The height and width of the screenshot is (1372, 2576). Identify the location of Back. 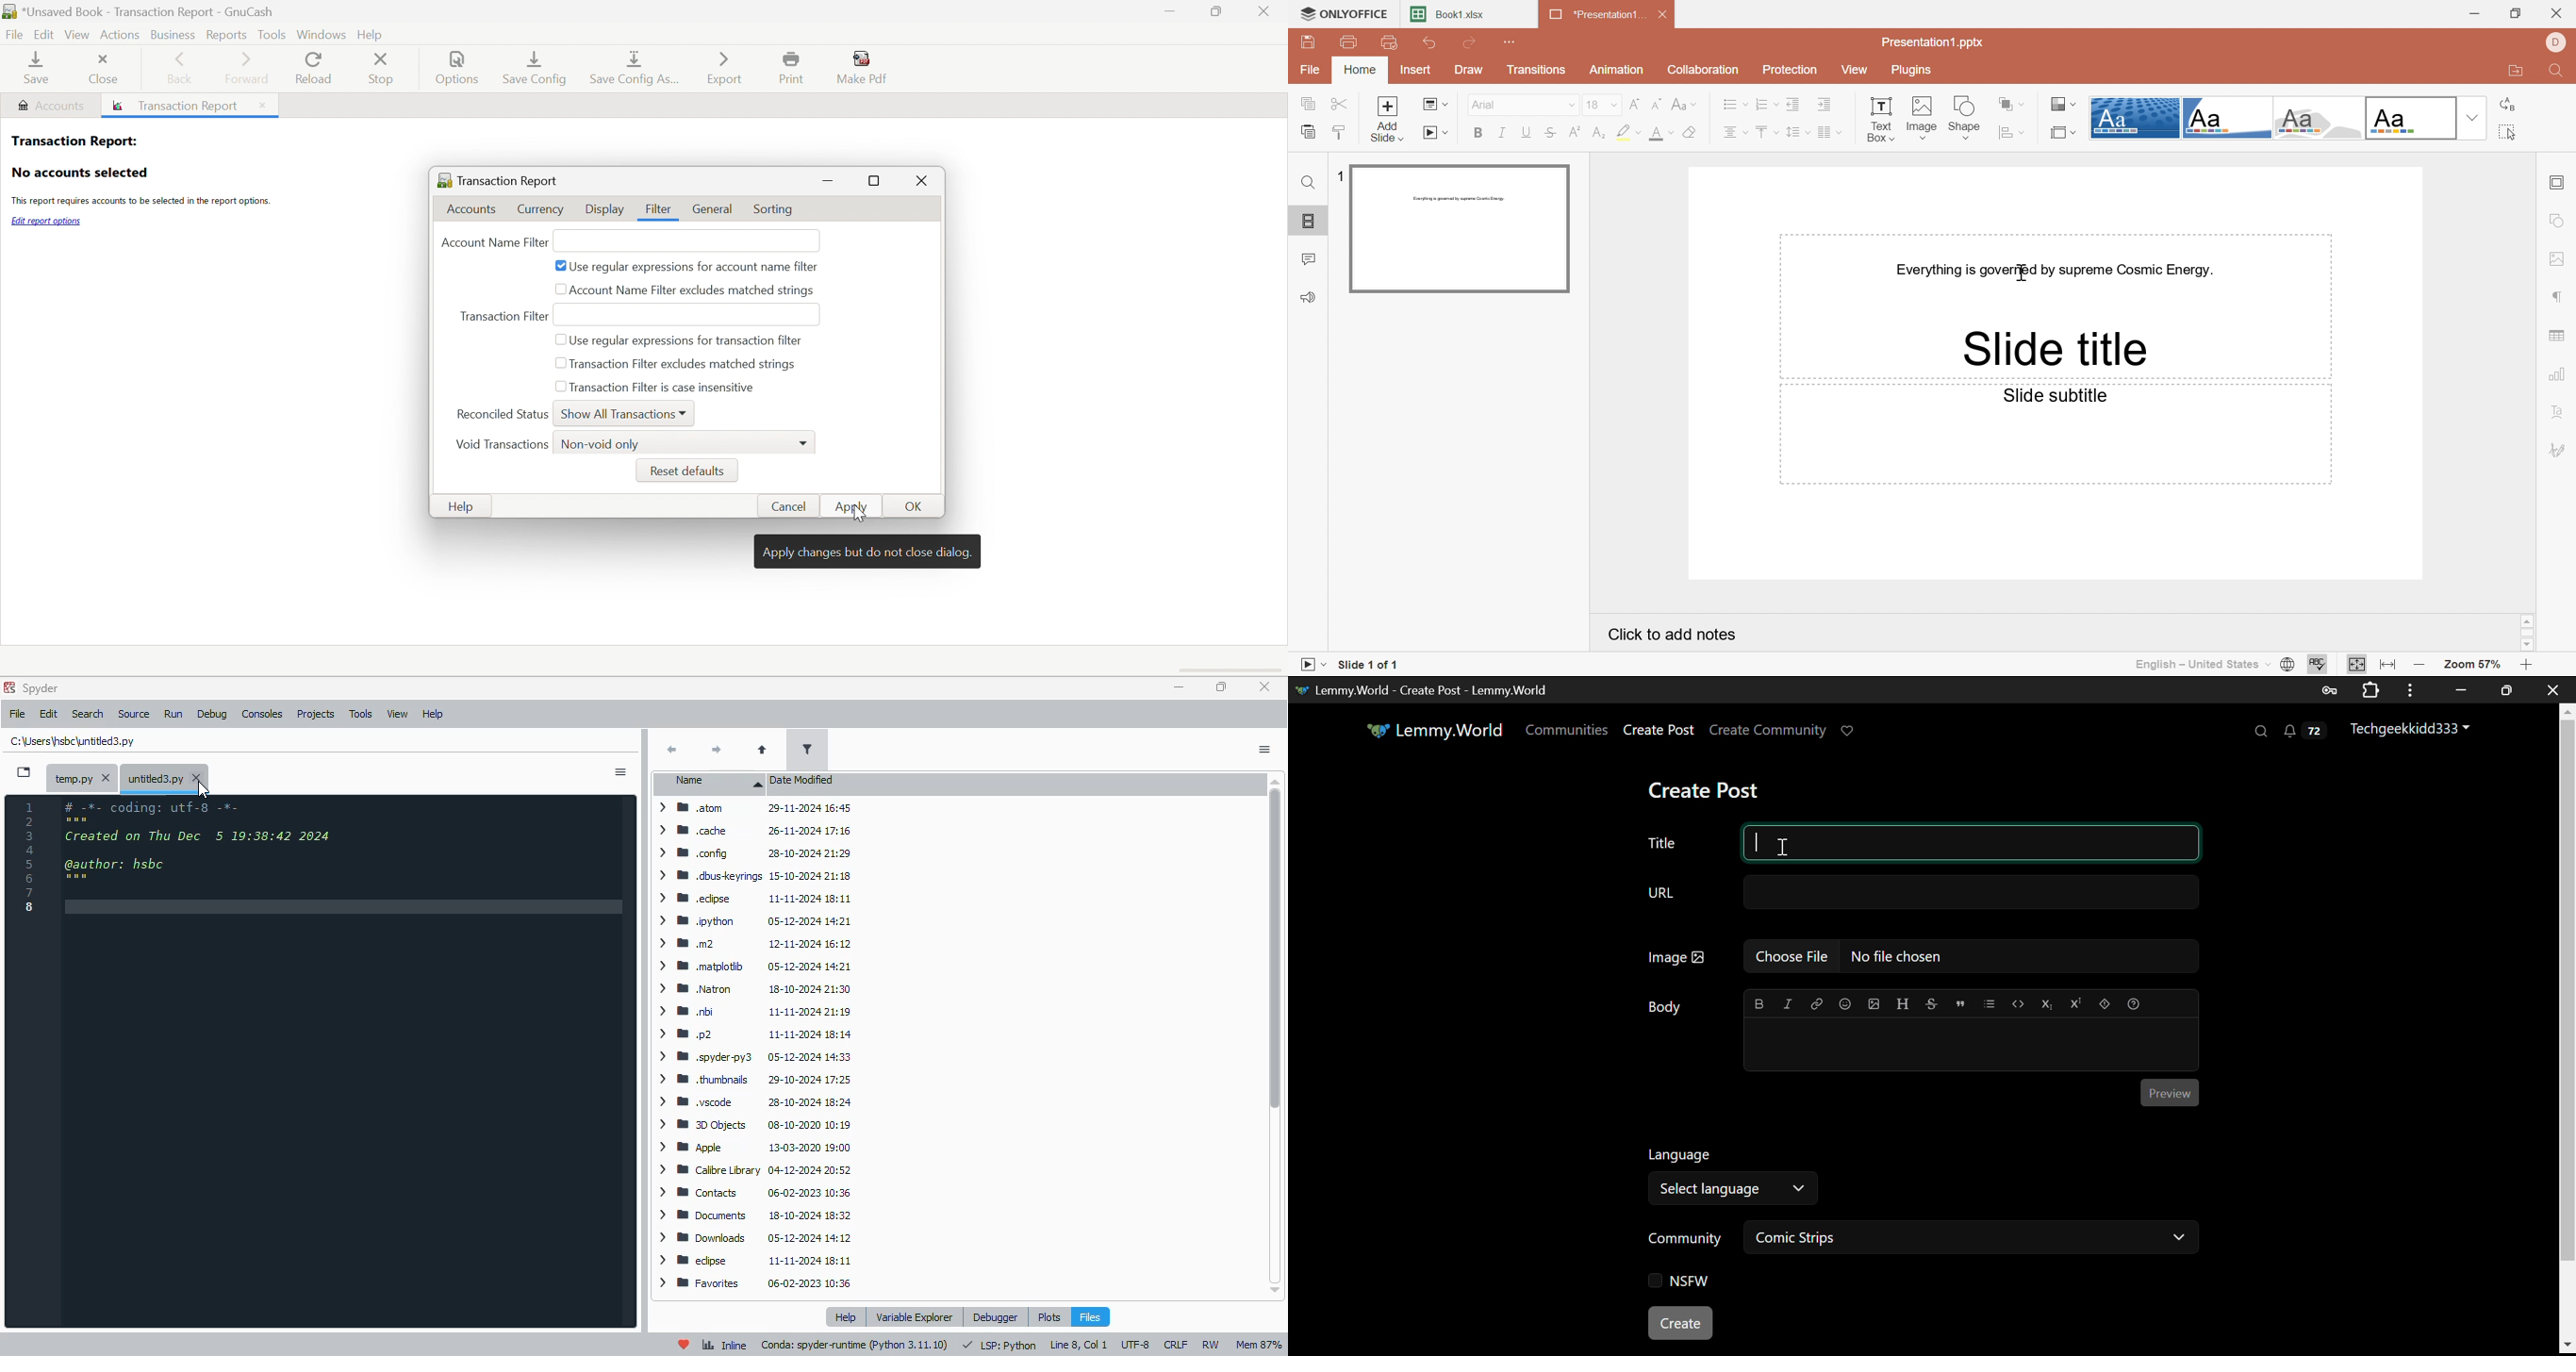
(182, 70).